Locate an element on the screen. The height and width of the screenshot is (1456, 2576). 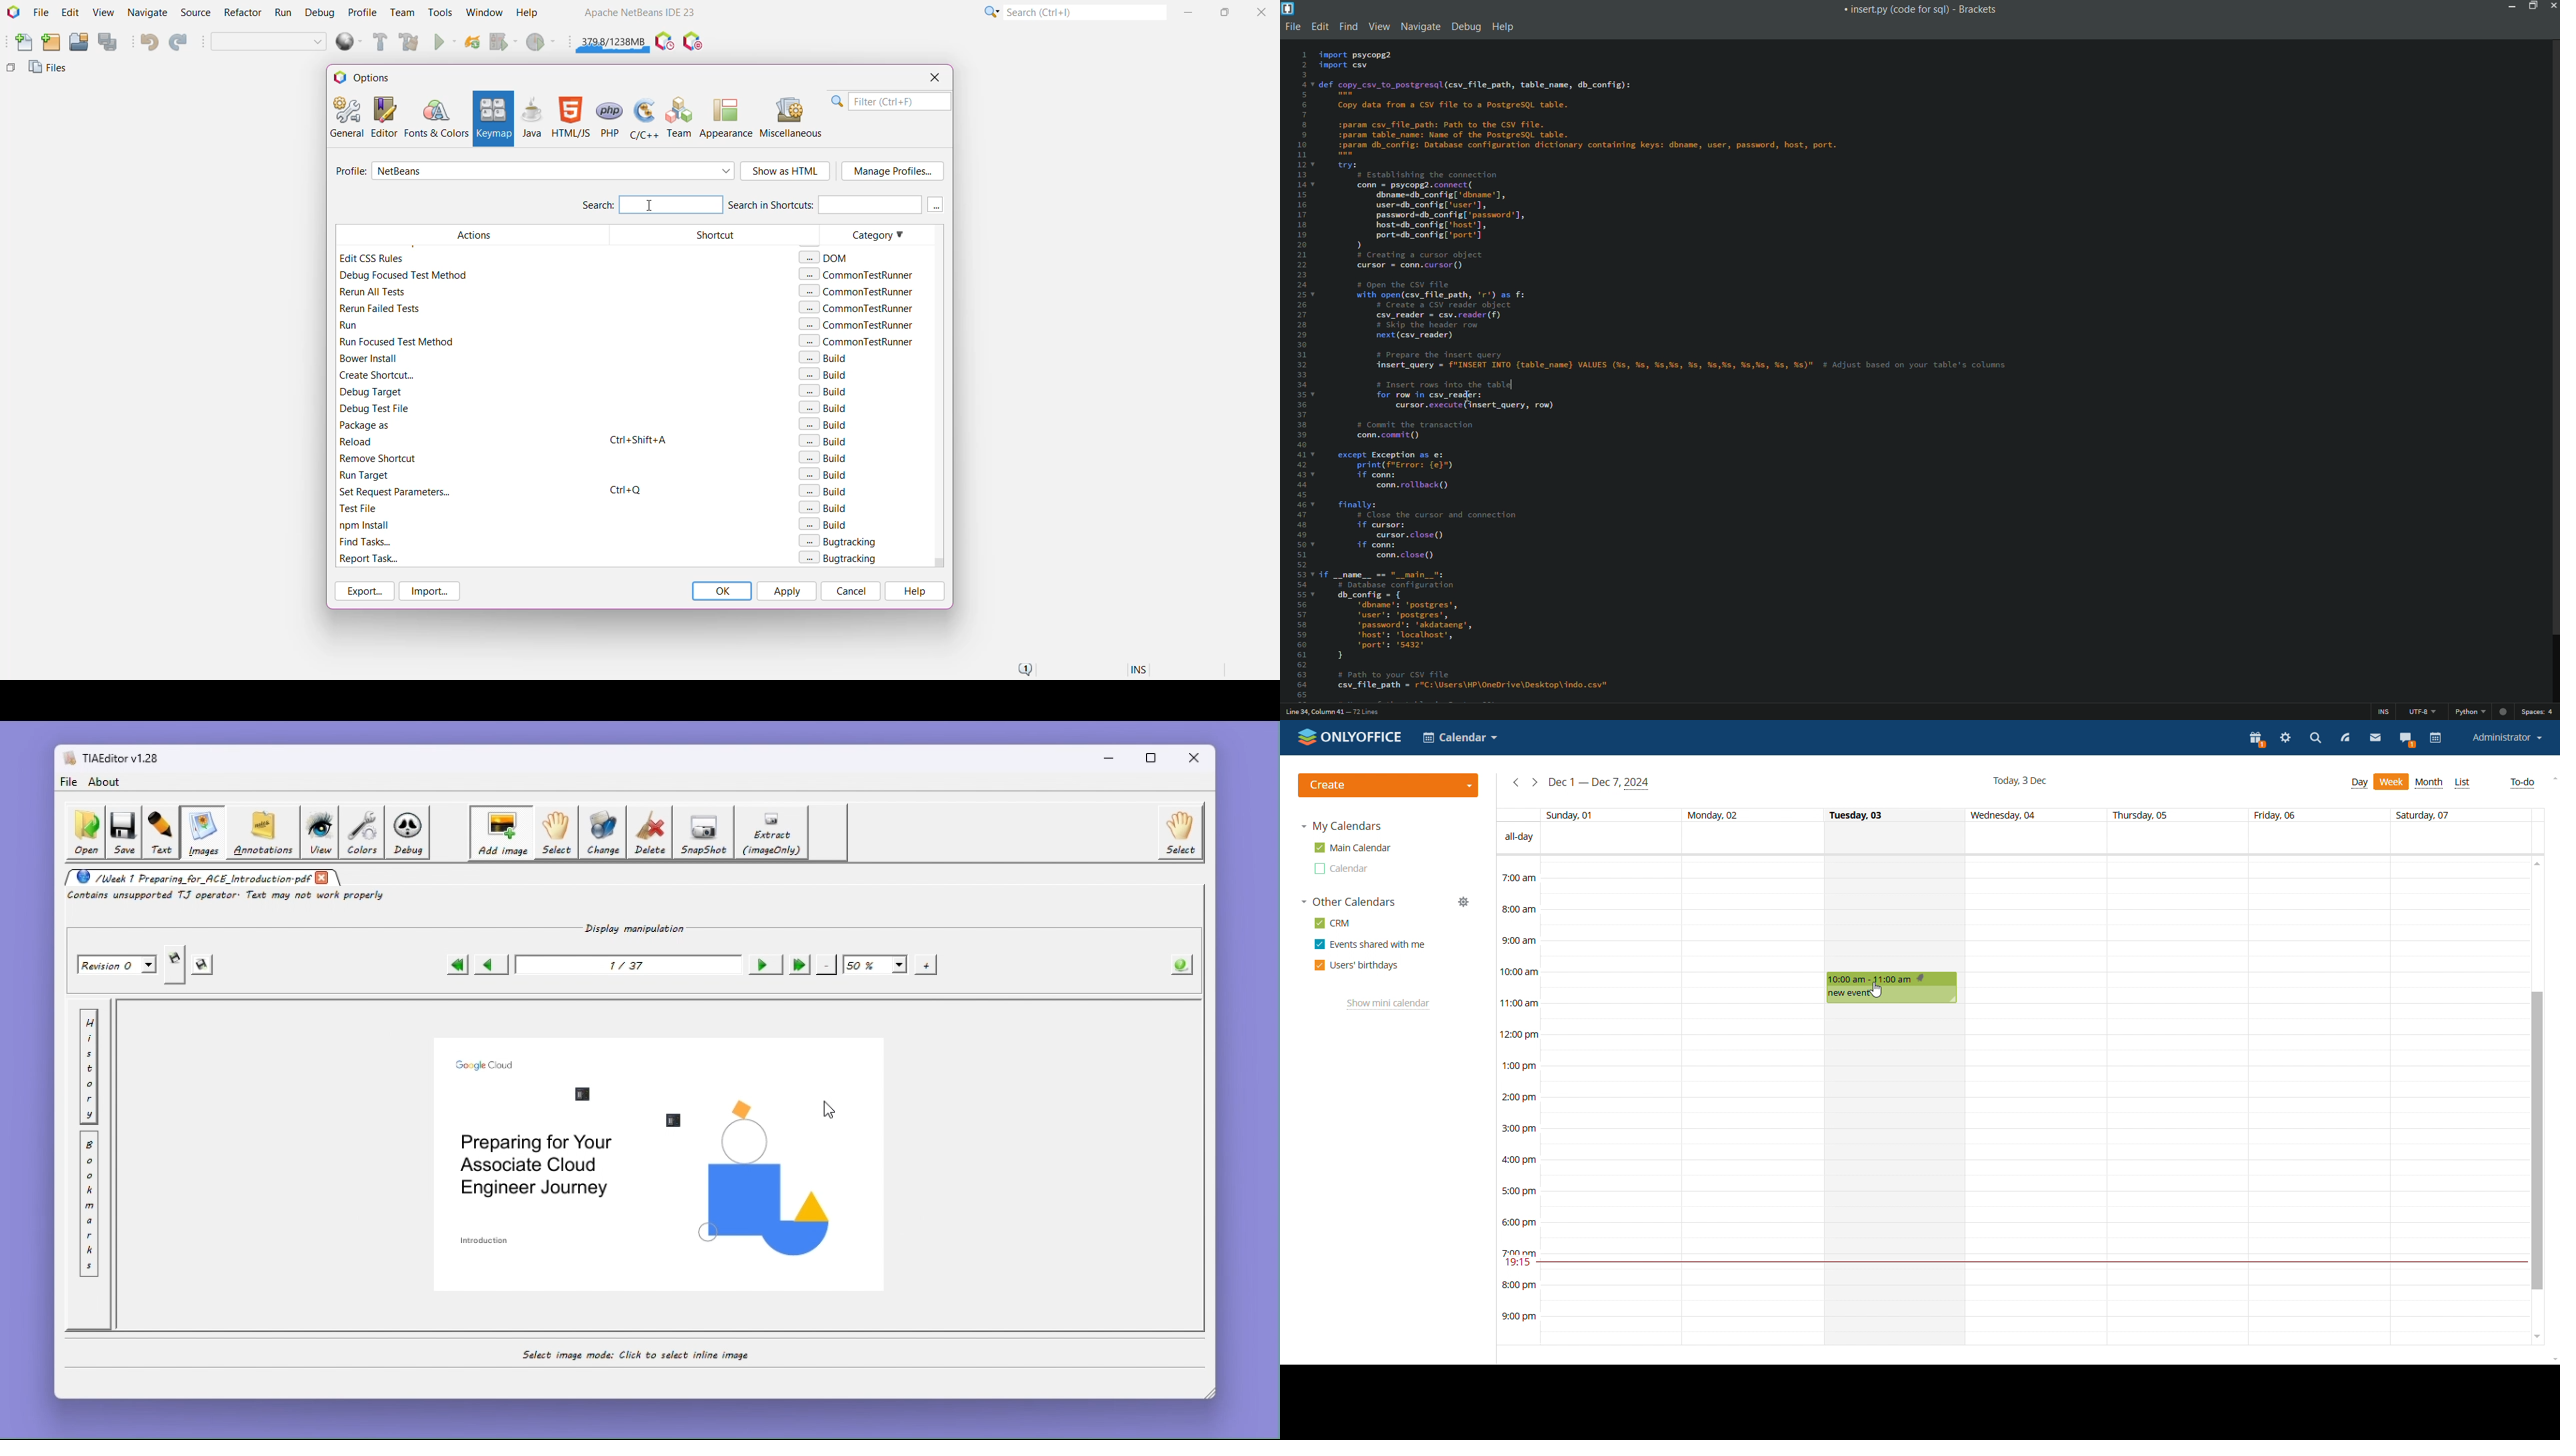
Revision 0 is located at coordinates (118, 965).